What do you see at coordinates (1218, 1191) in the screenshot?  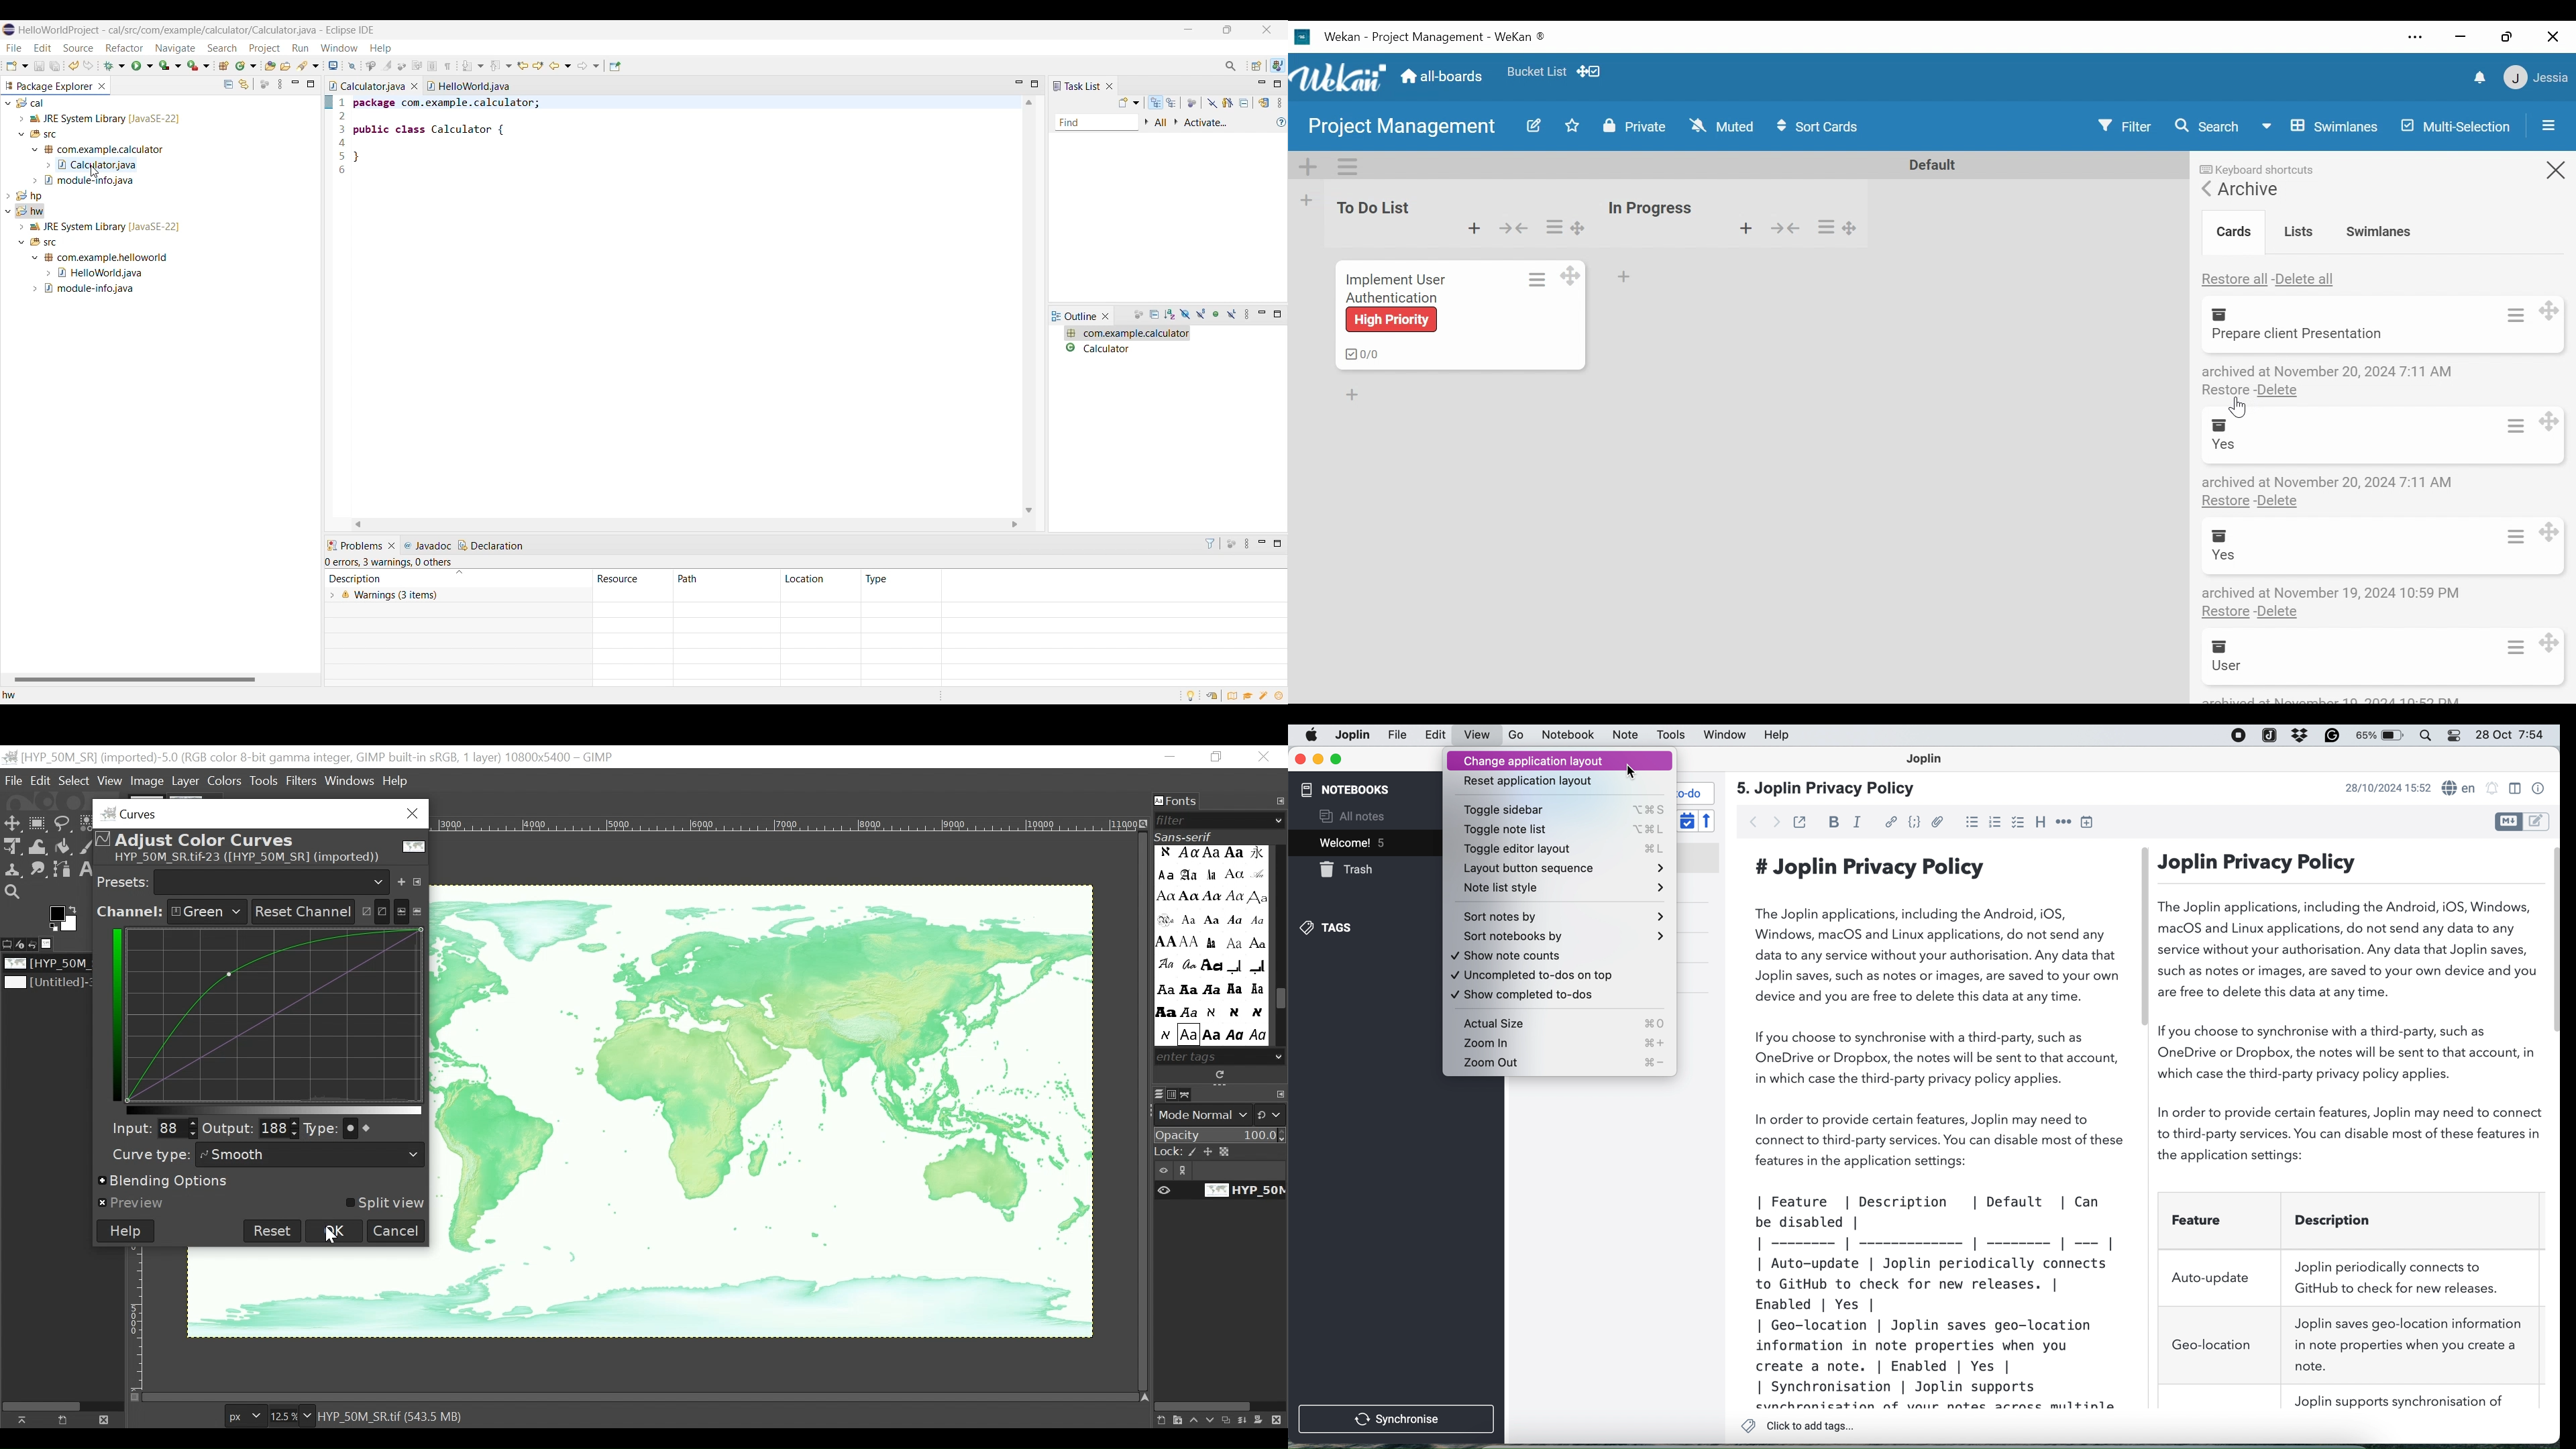 I see `Item Visibility of the image` at bounding box center [1218, 1191].